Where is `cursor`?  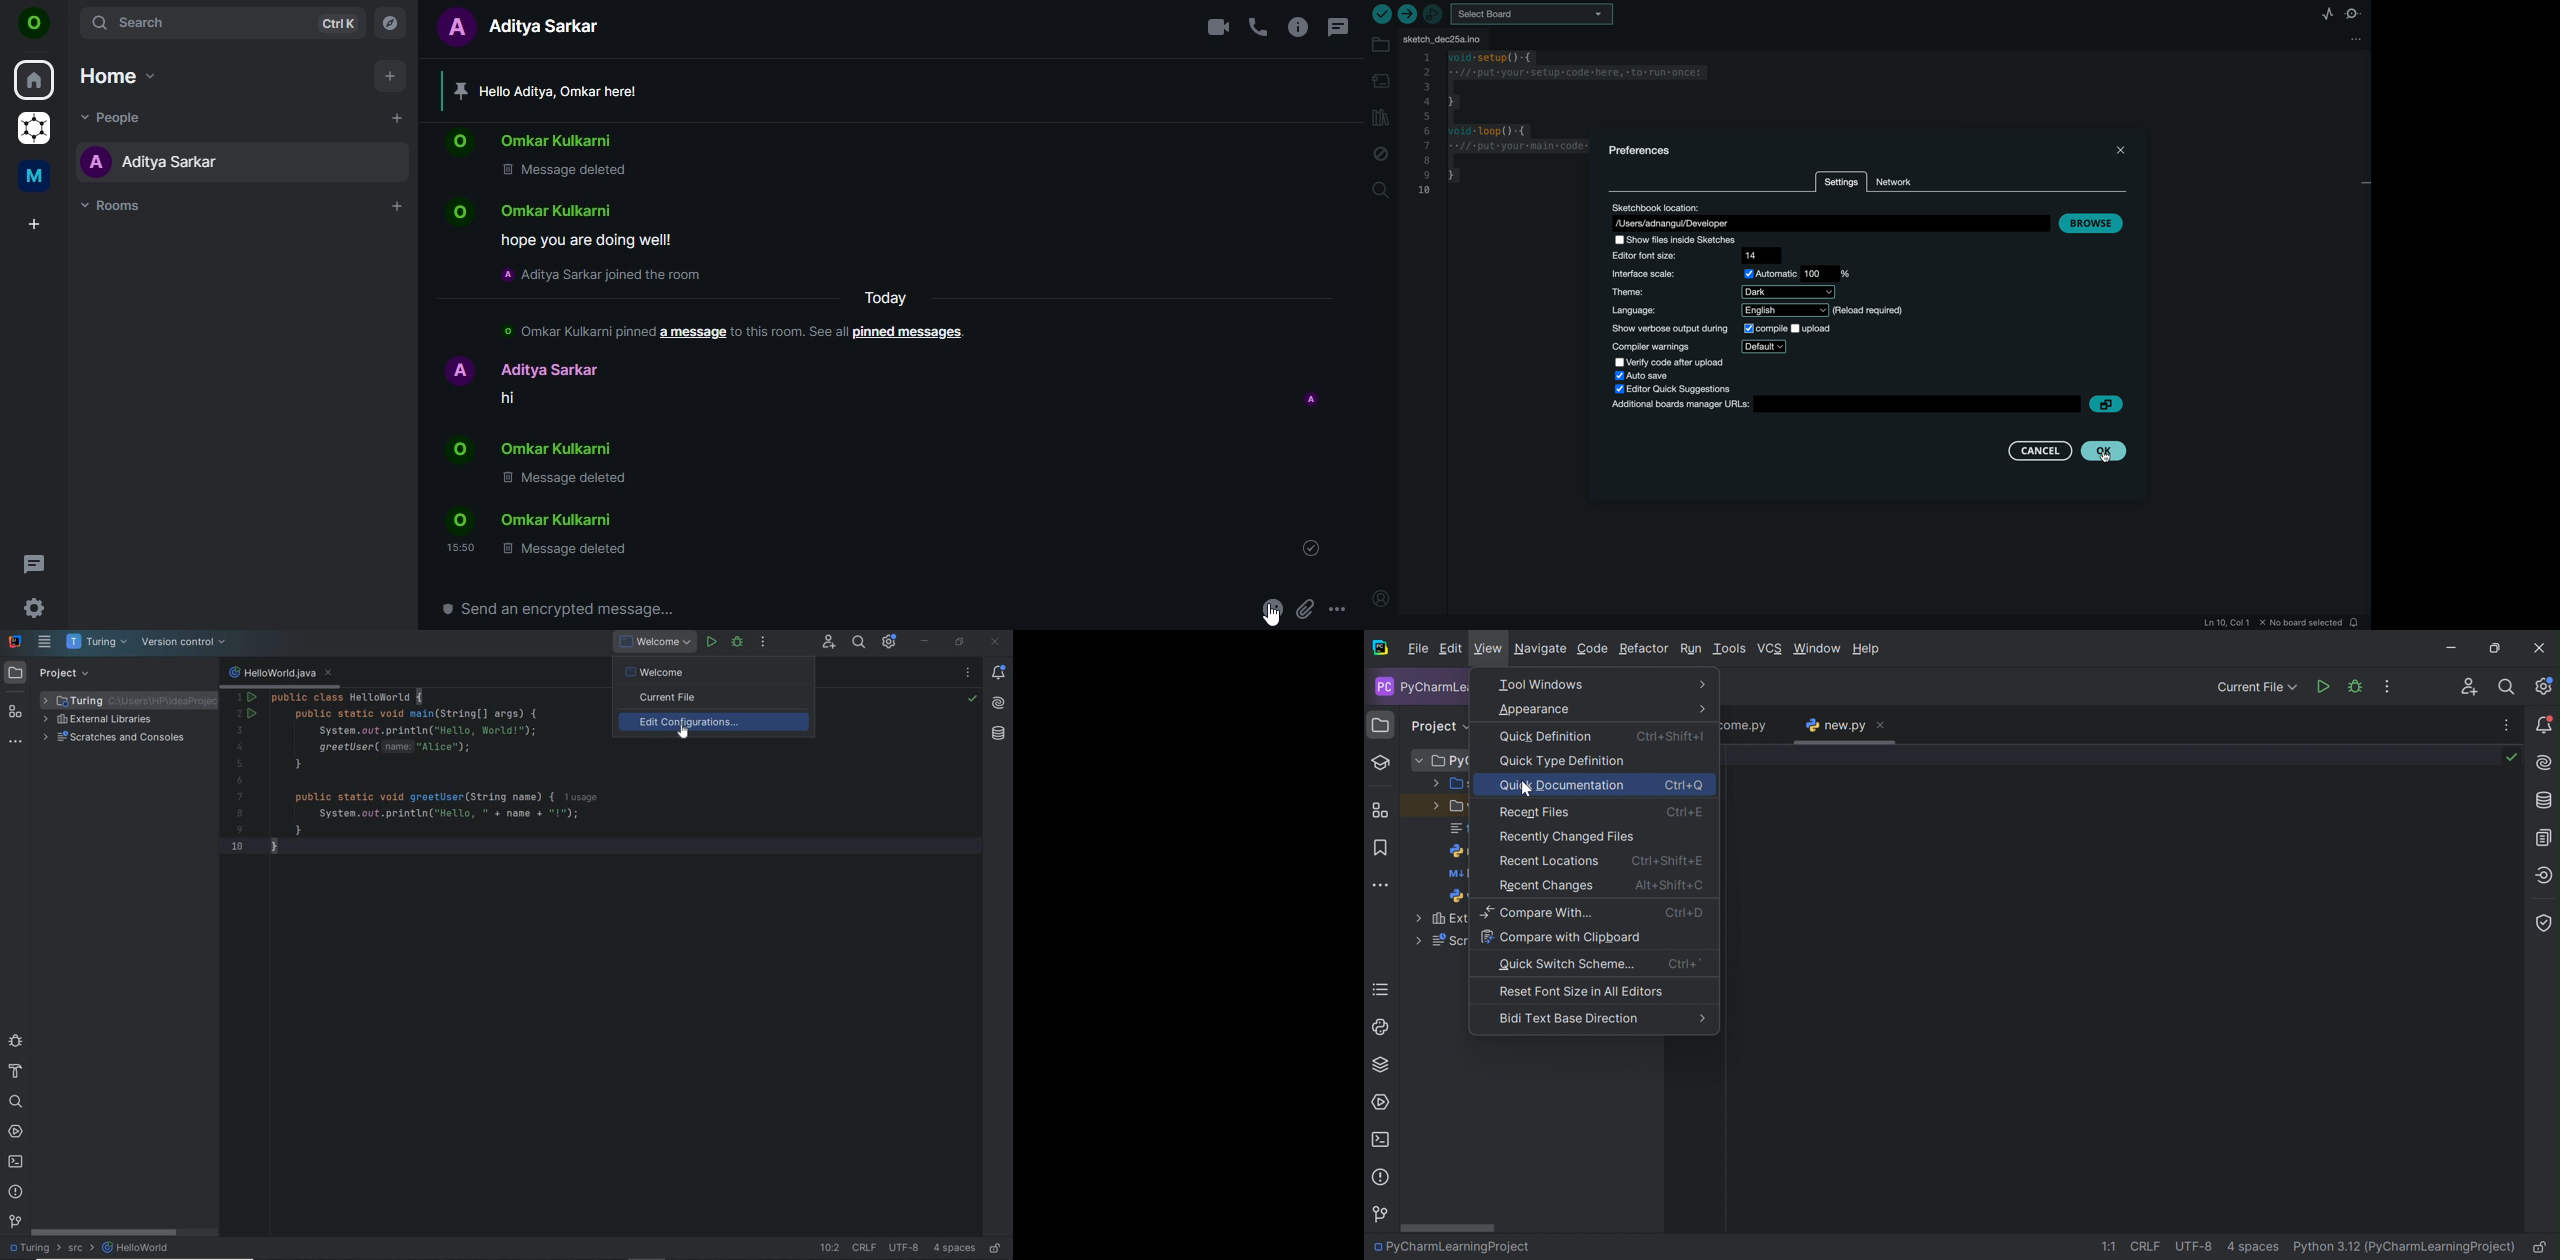
cursor is located at coordinates (1271, 615).